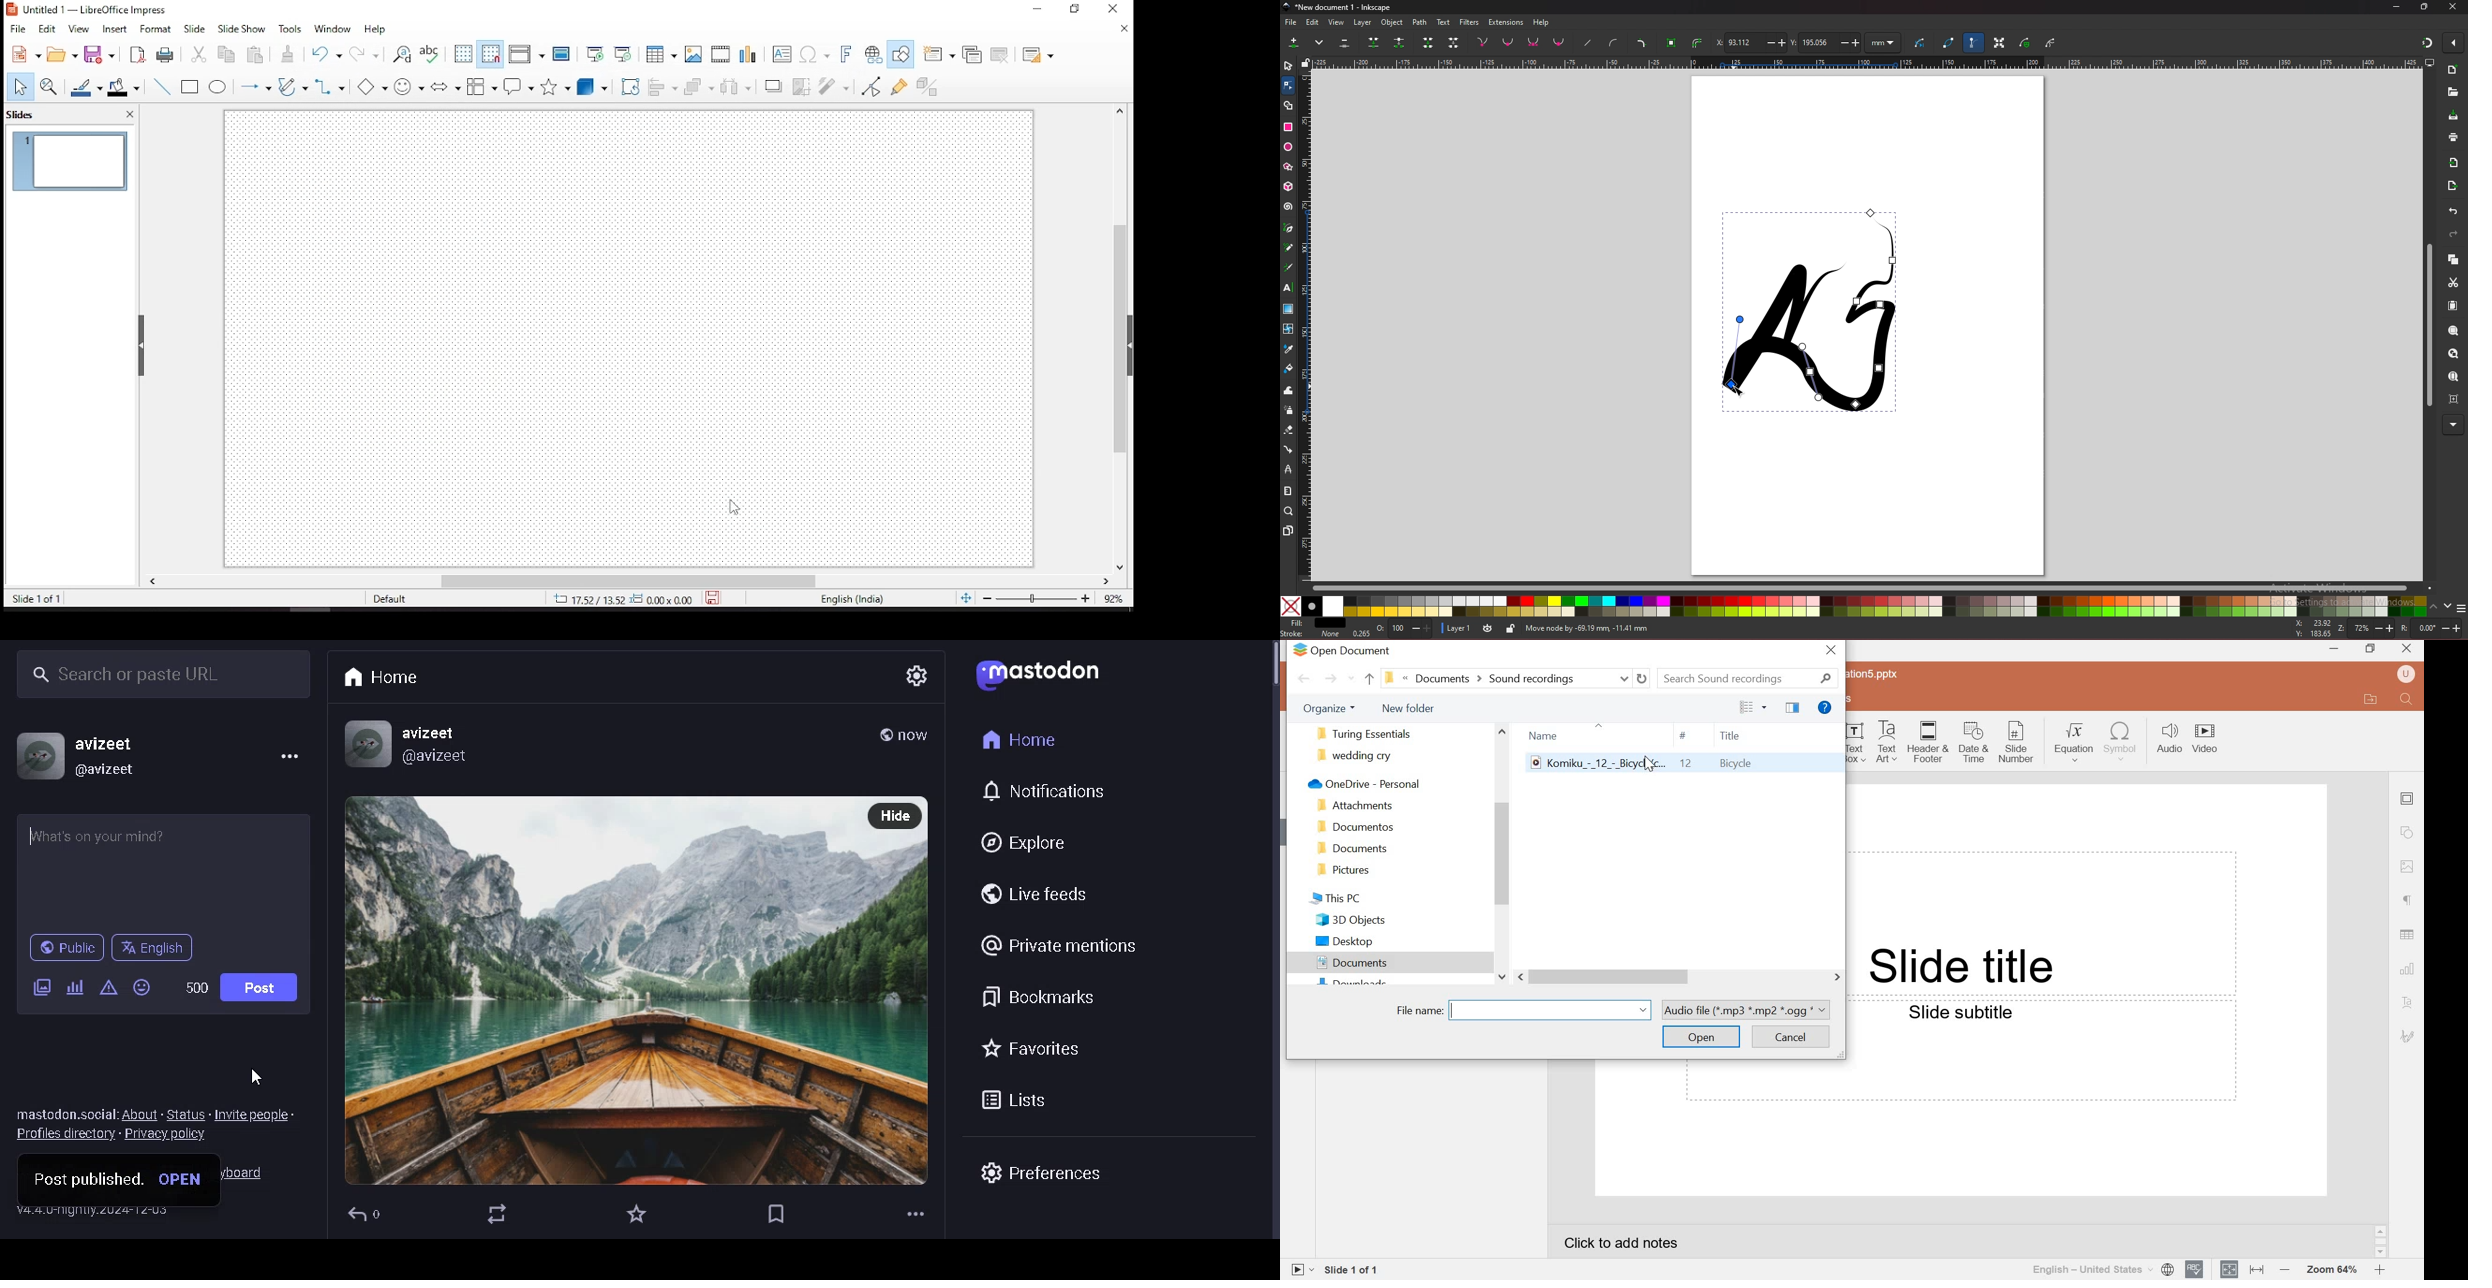 The height and width of the screenshot is (1288, 2492). Describe the element at coordinates (116, 770) in the screenshot. I see `@username` at that location.